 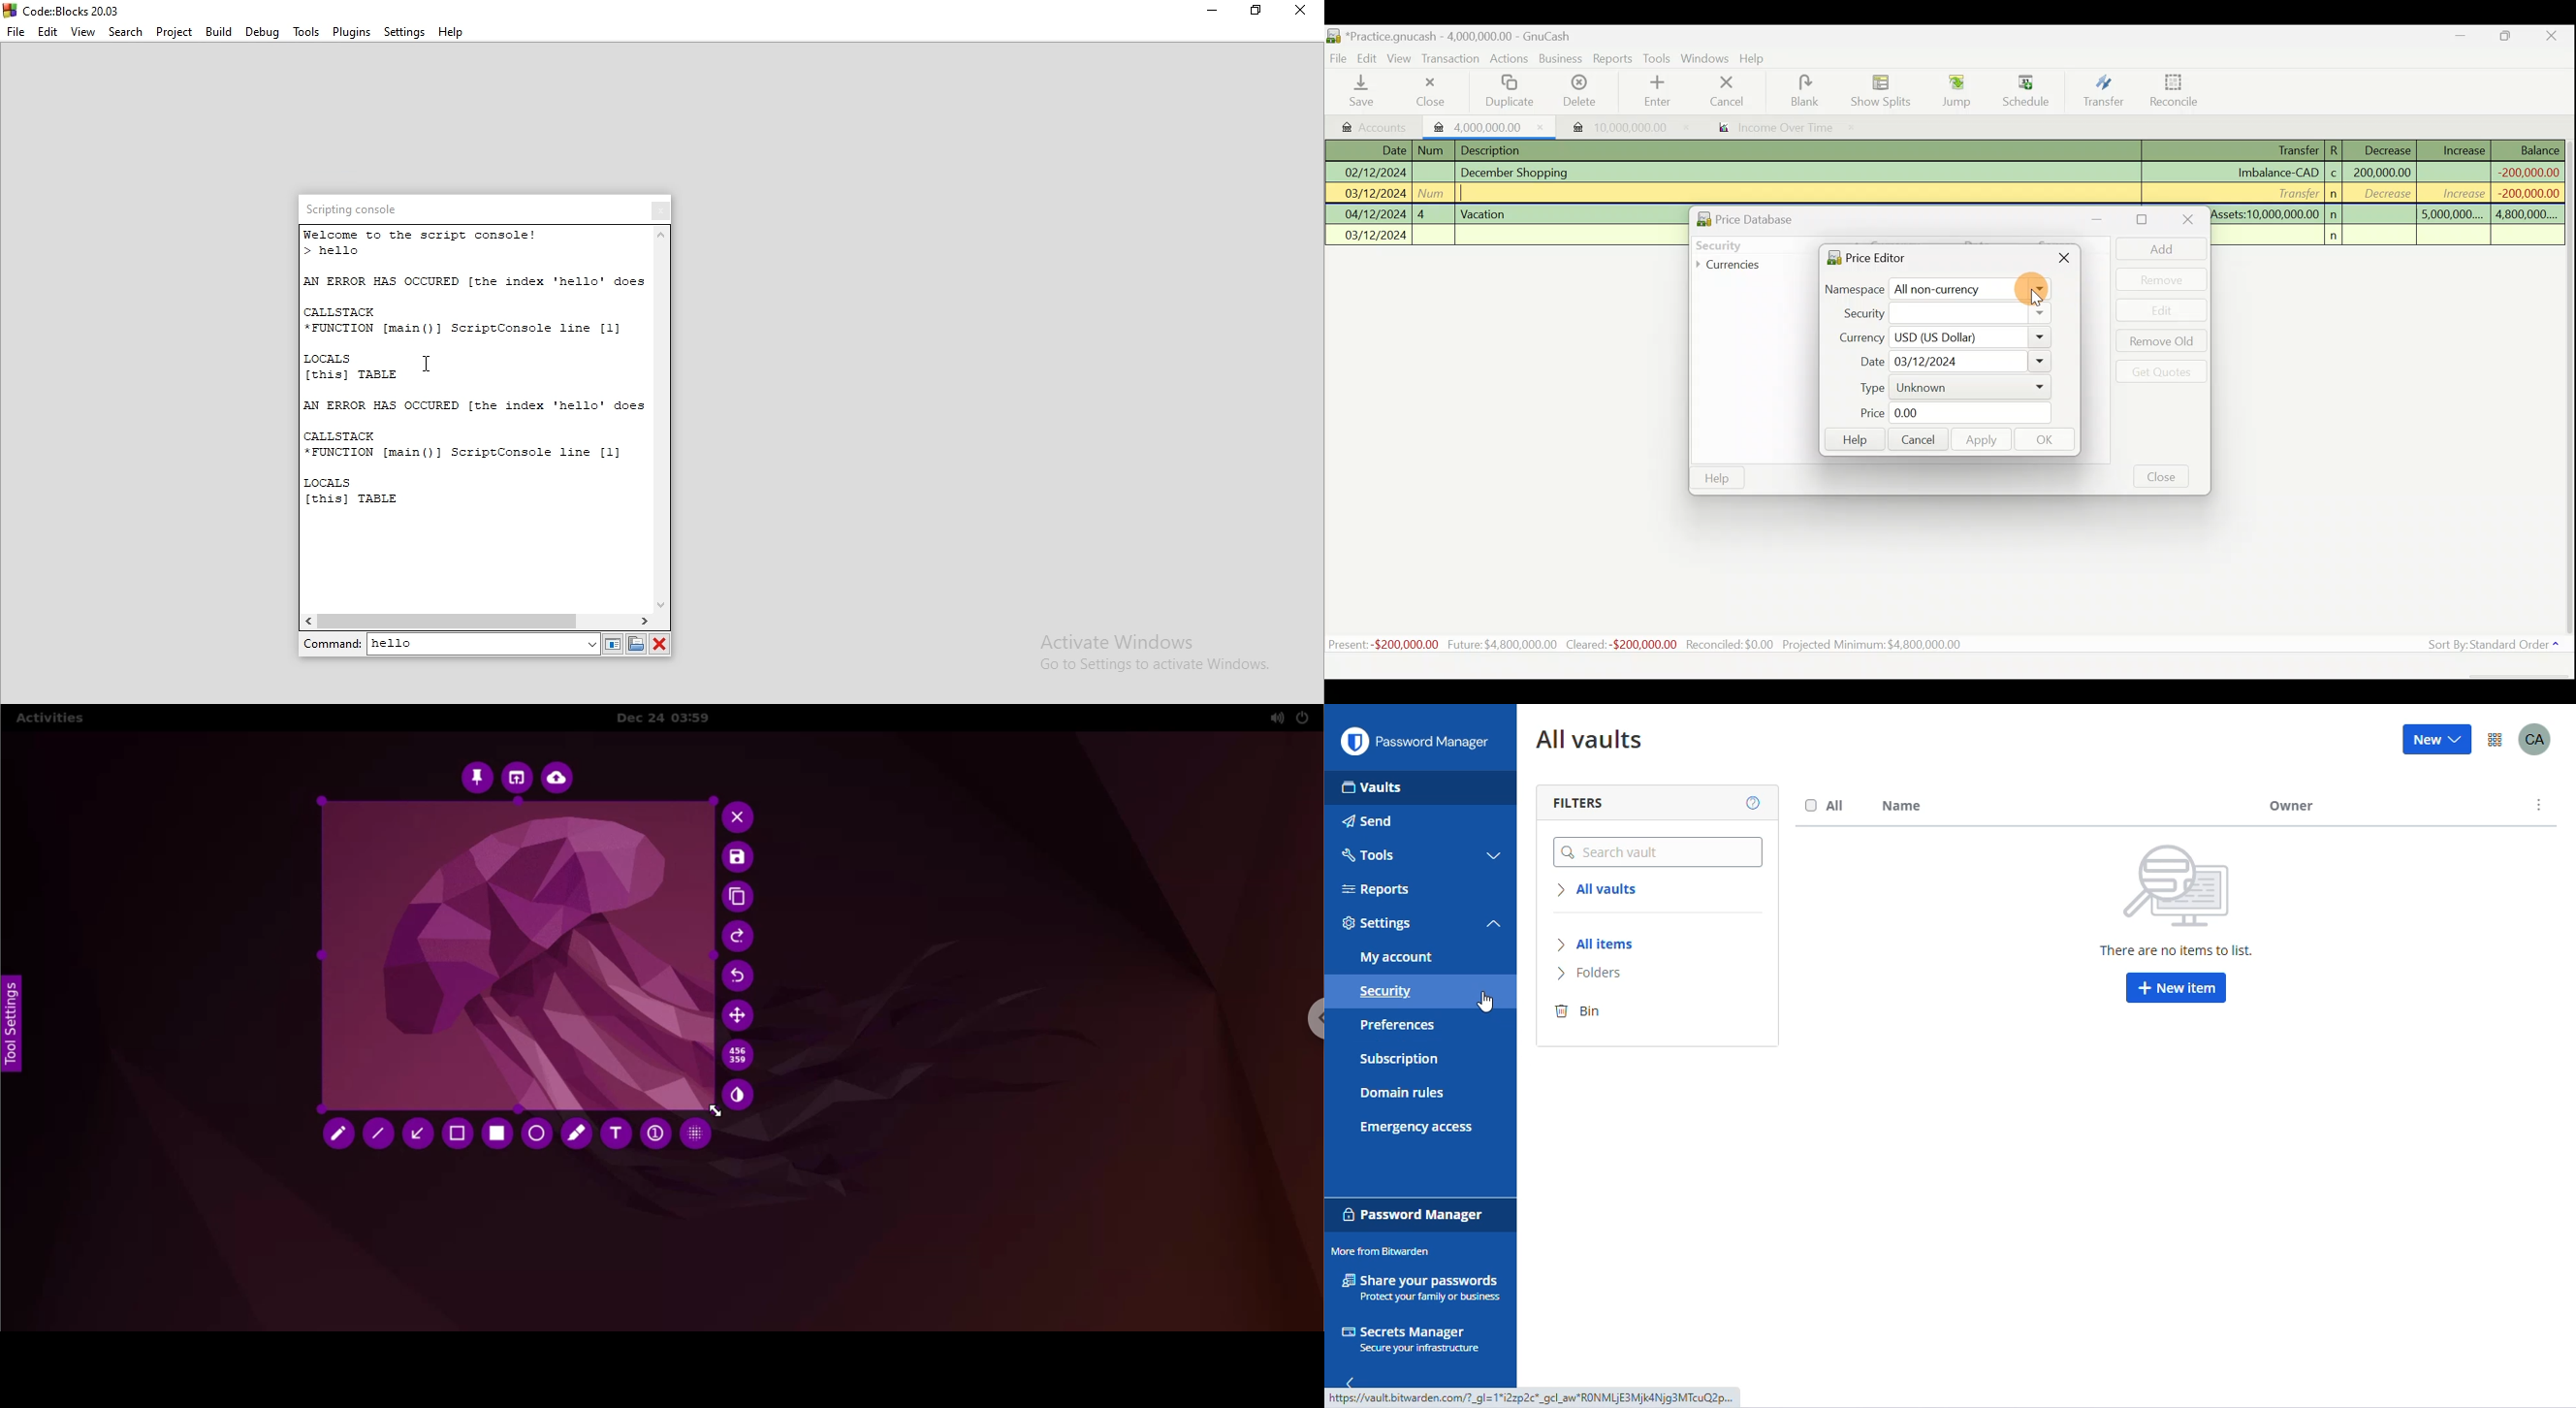 I want to click on Minimise, so click(x=2105, y=219).